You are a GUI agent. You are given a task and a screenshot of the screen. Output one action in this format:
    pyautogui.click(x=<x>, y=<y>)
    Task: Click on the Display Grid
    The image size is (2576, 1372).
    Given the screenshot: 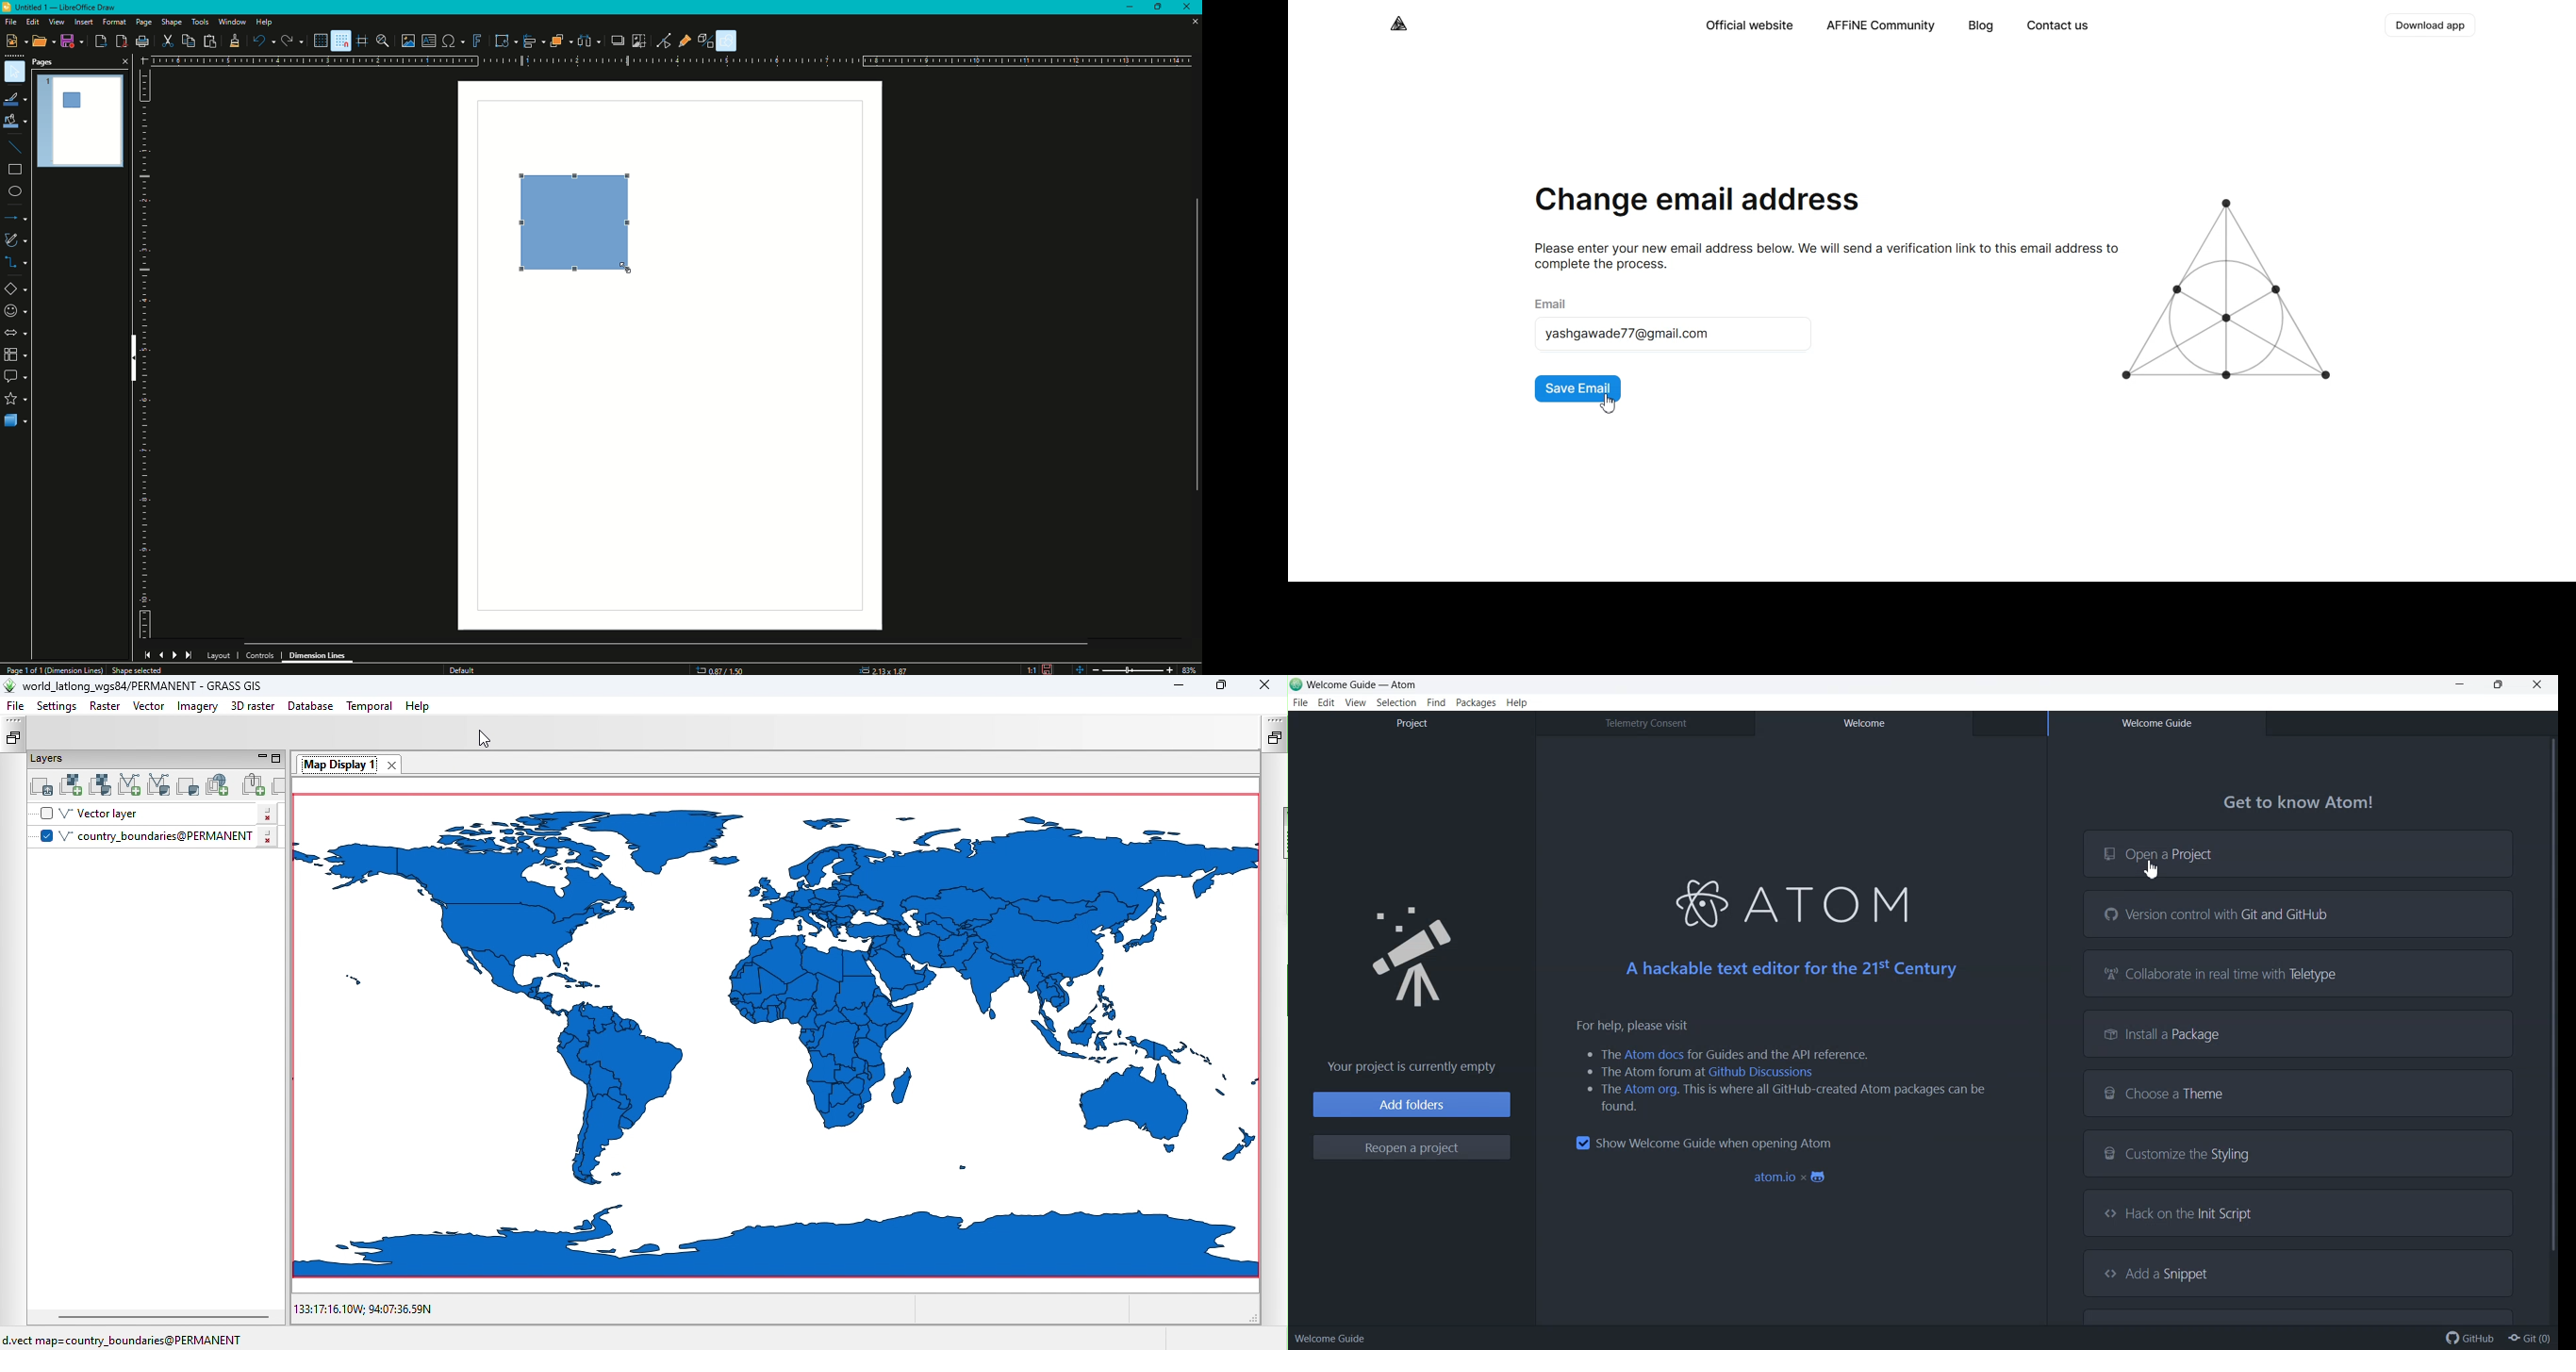 What is the action you would take?
    pyautogui.click(x=316, y=40)
    